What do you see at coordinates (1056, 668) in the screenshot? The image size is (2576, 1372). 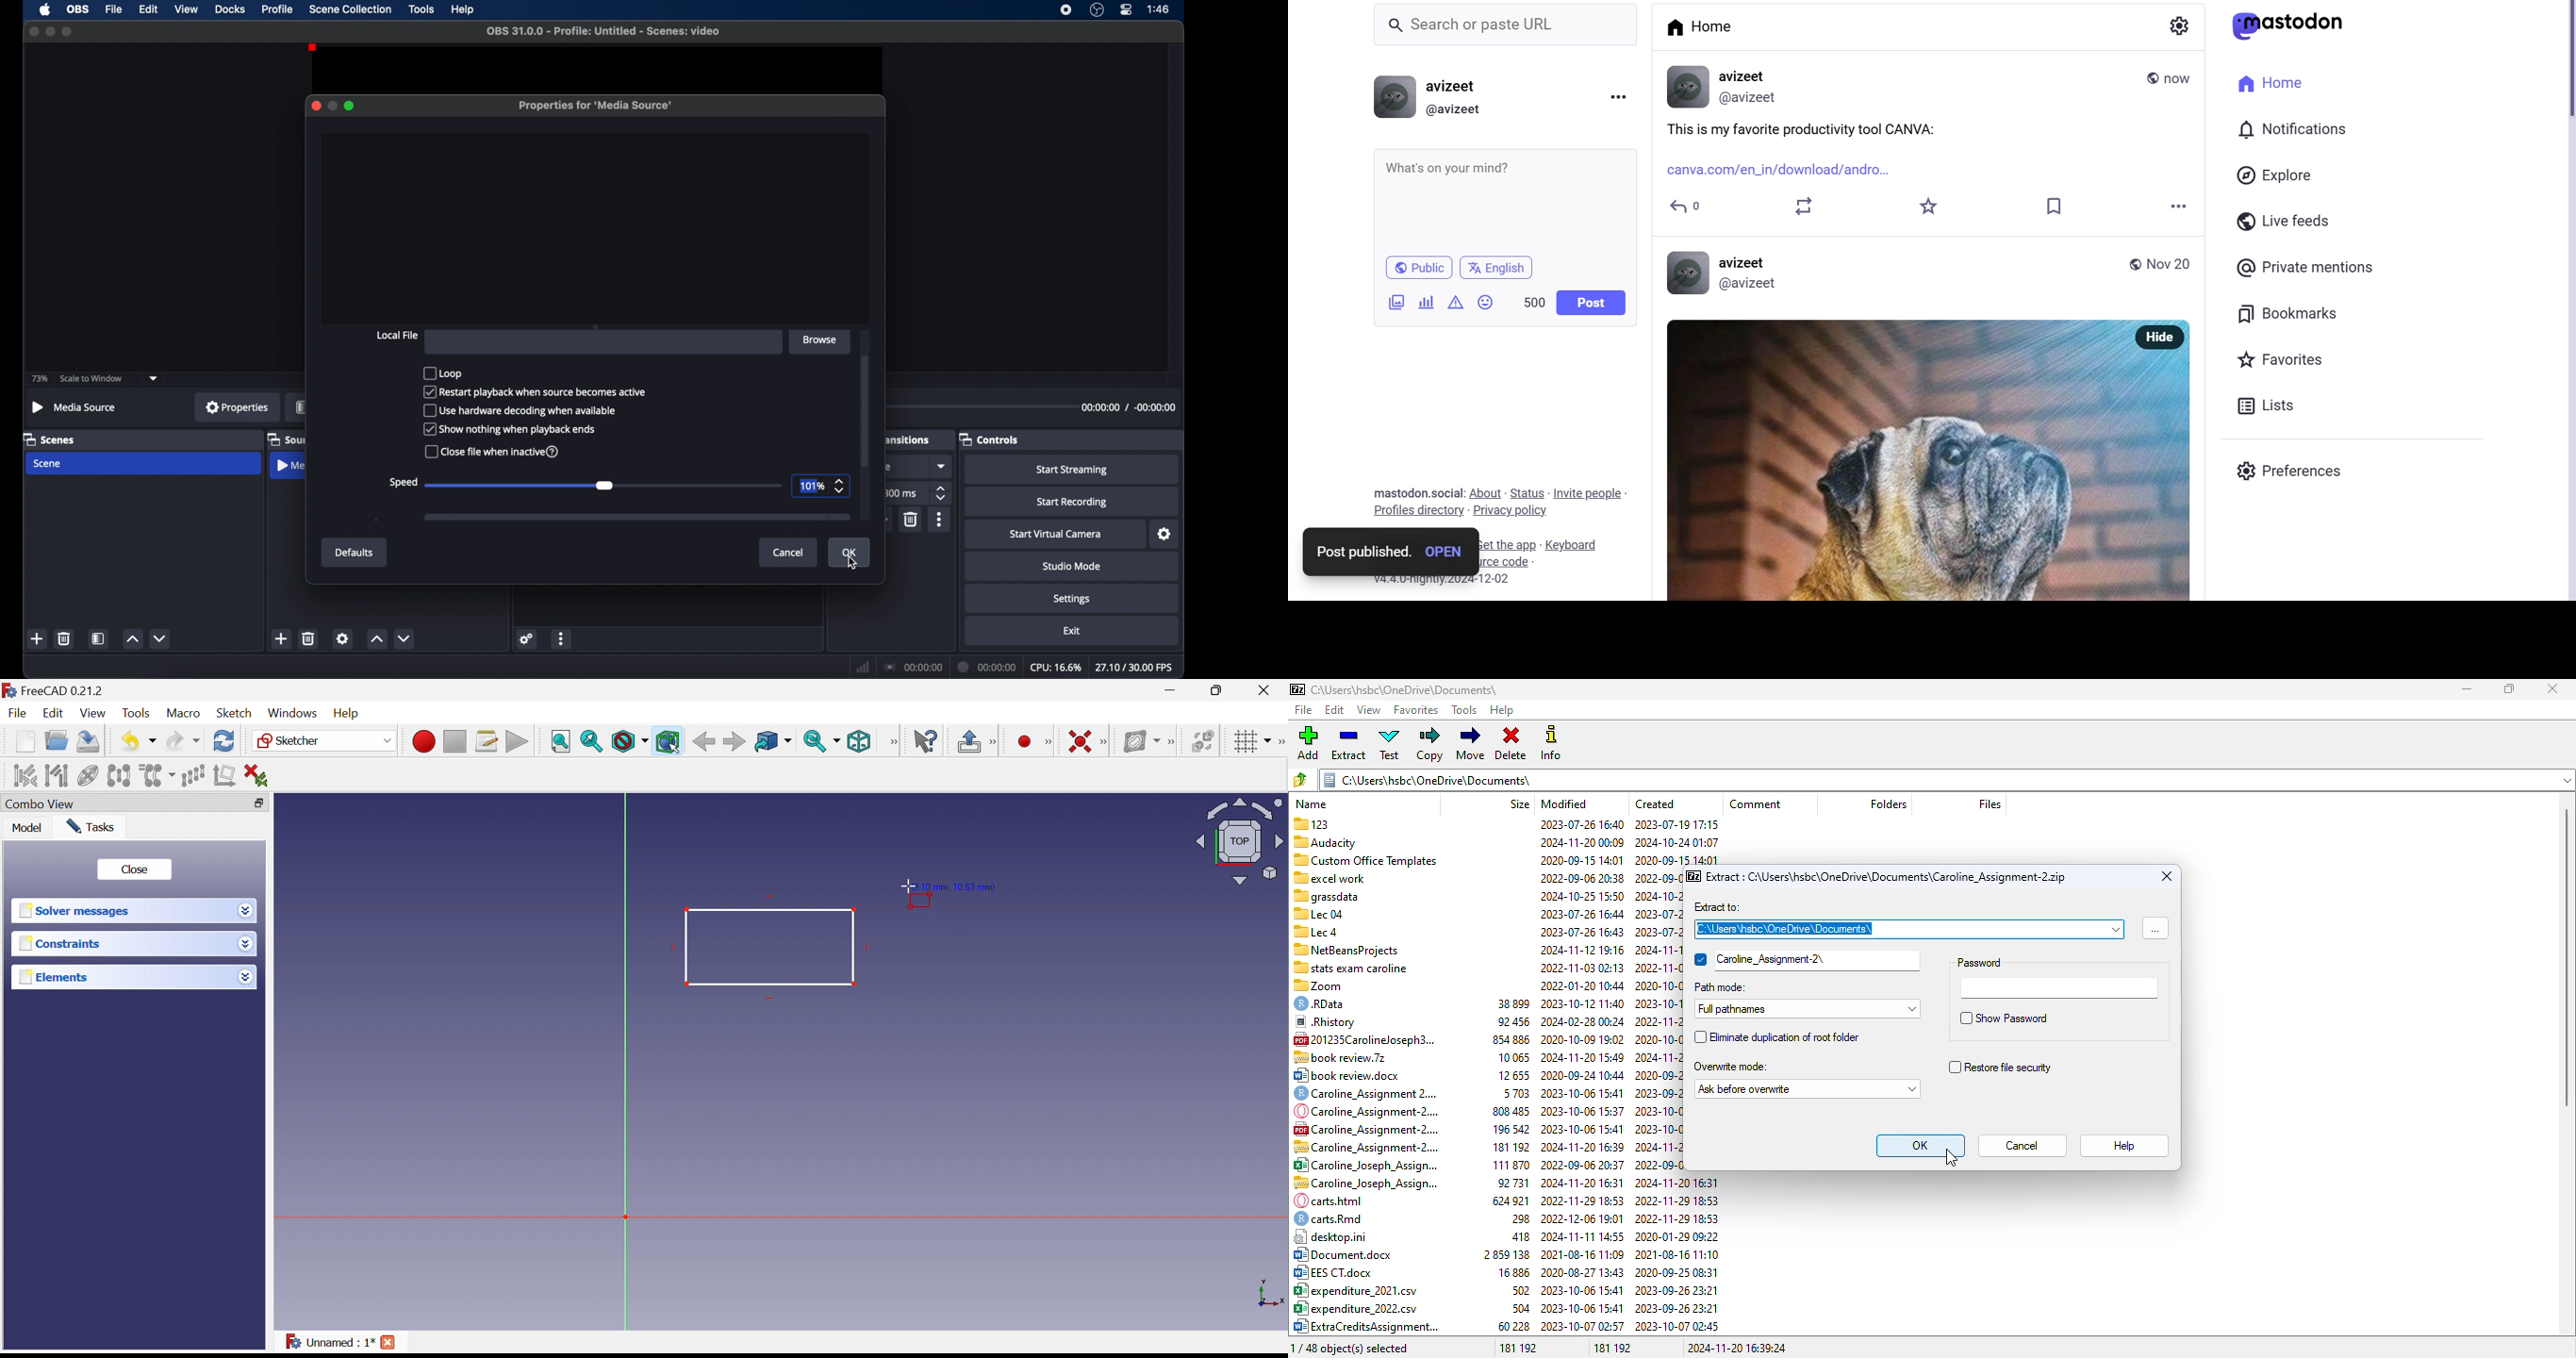 I see `cpu` at bounding box center [1056, 668].